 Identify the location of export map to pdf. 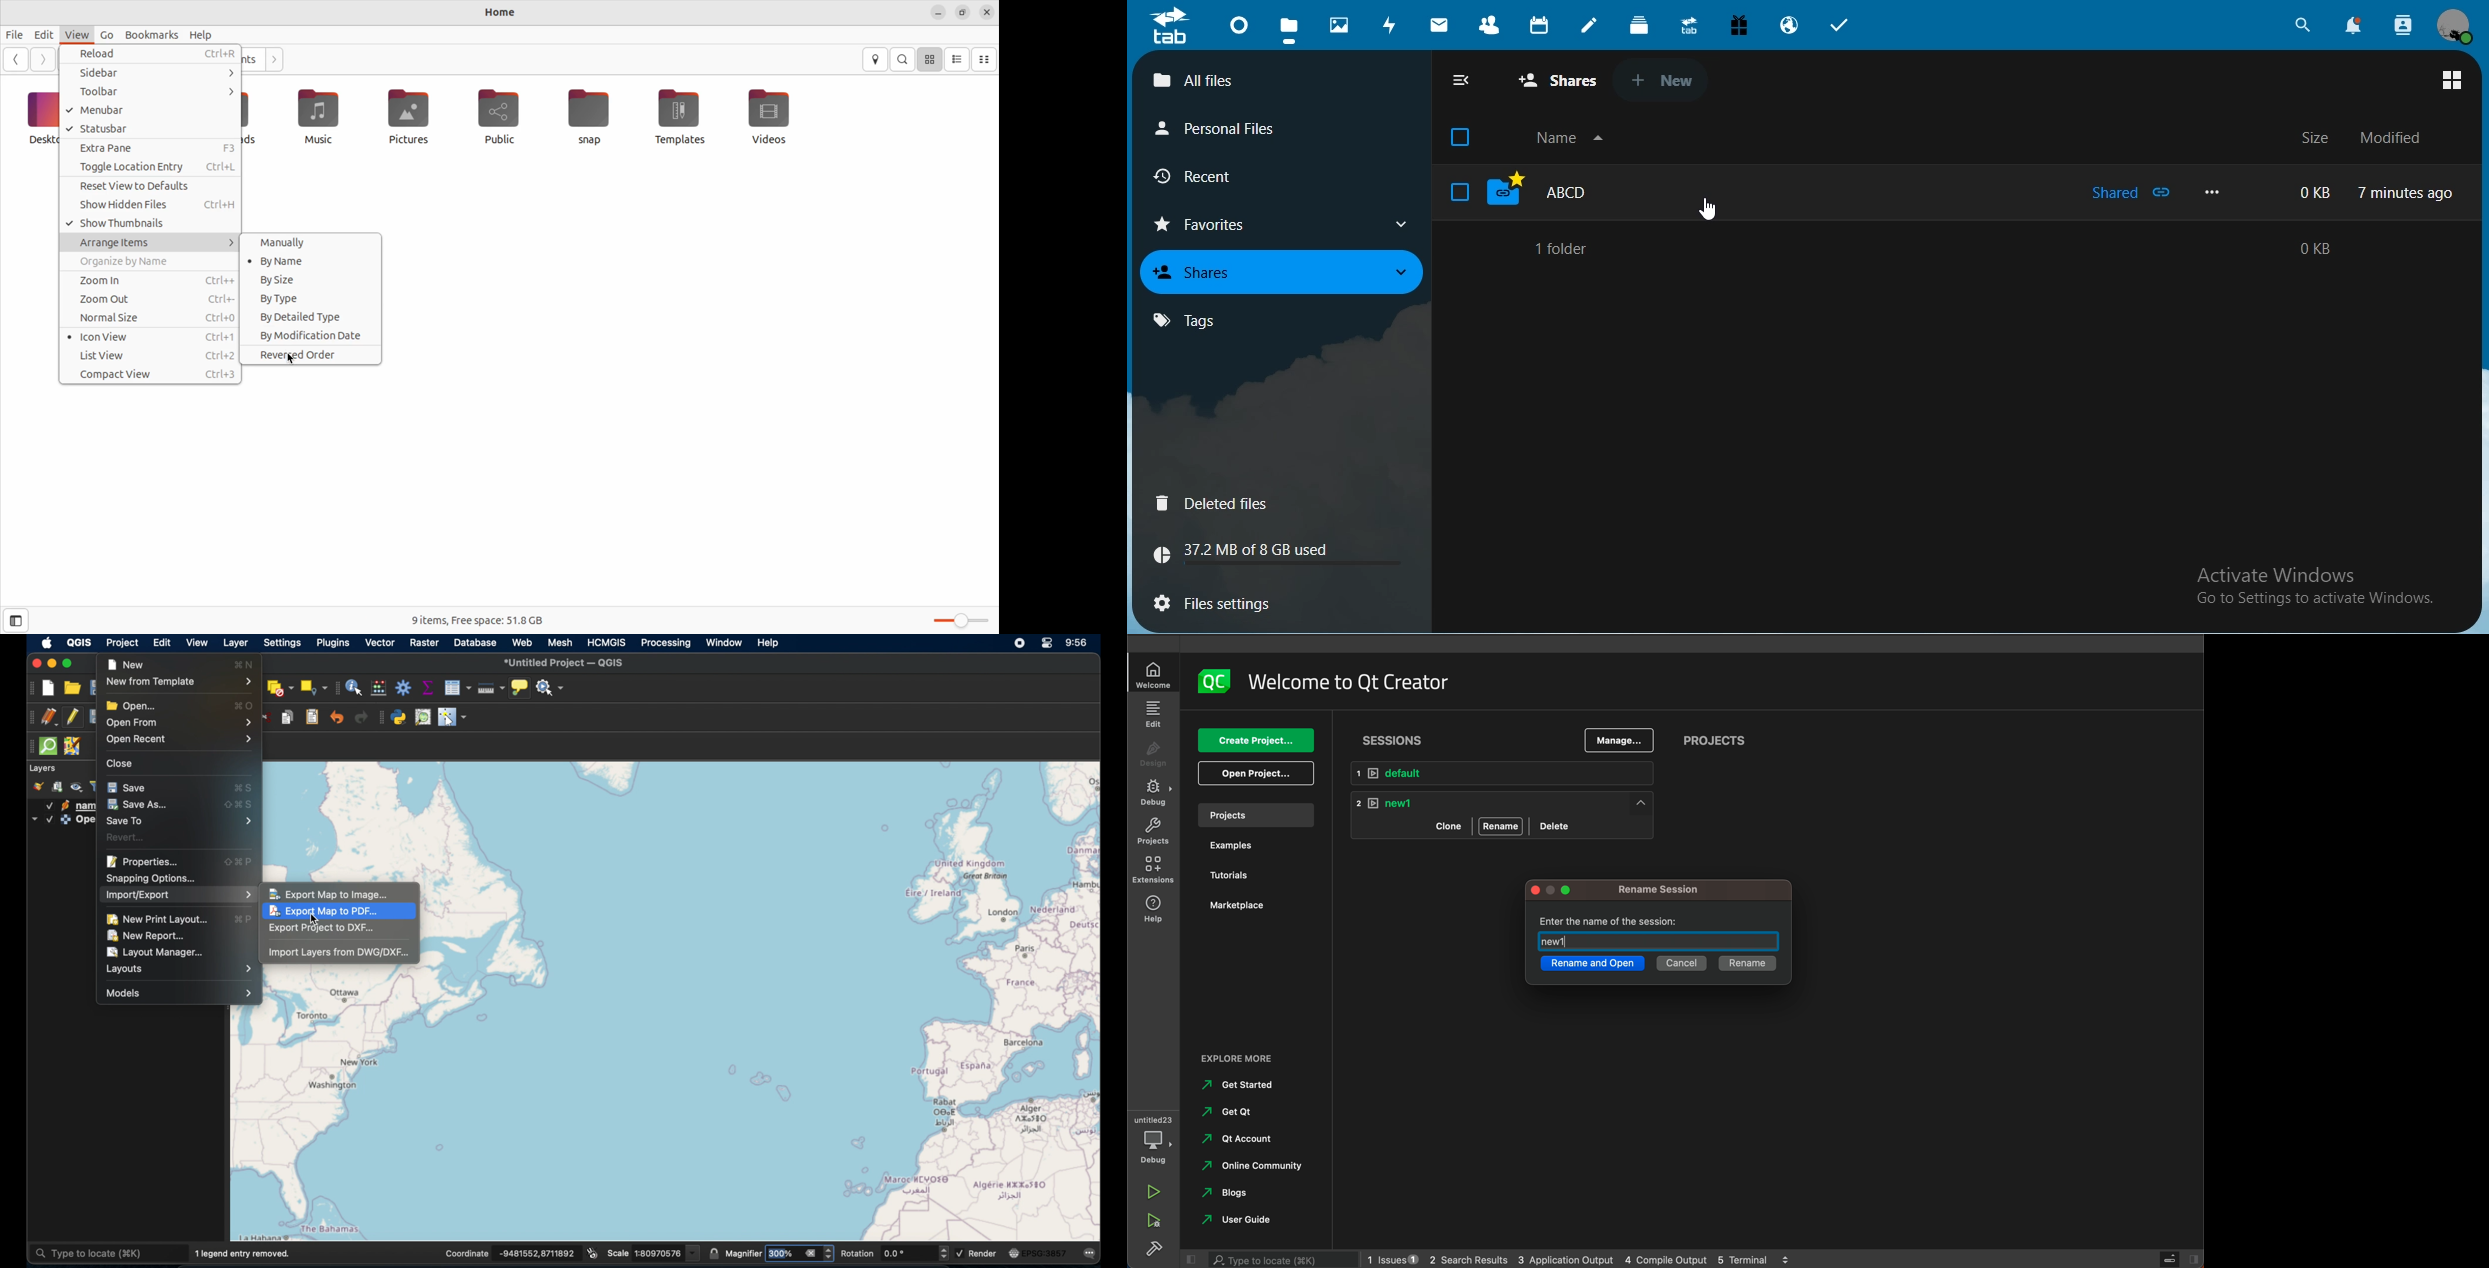
(328, 913).